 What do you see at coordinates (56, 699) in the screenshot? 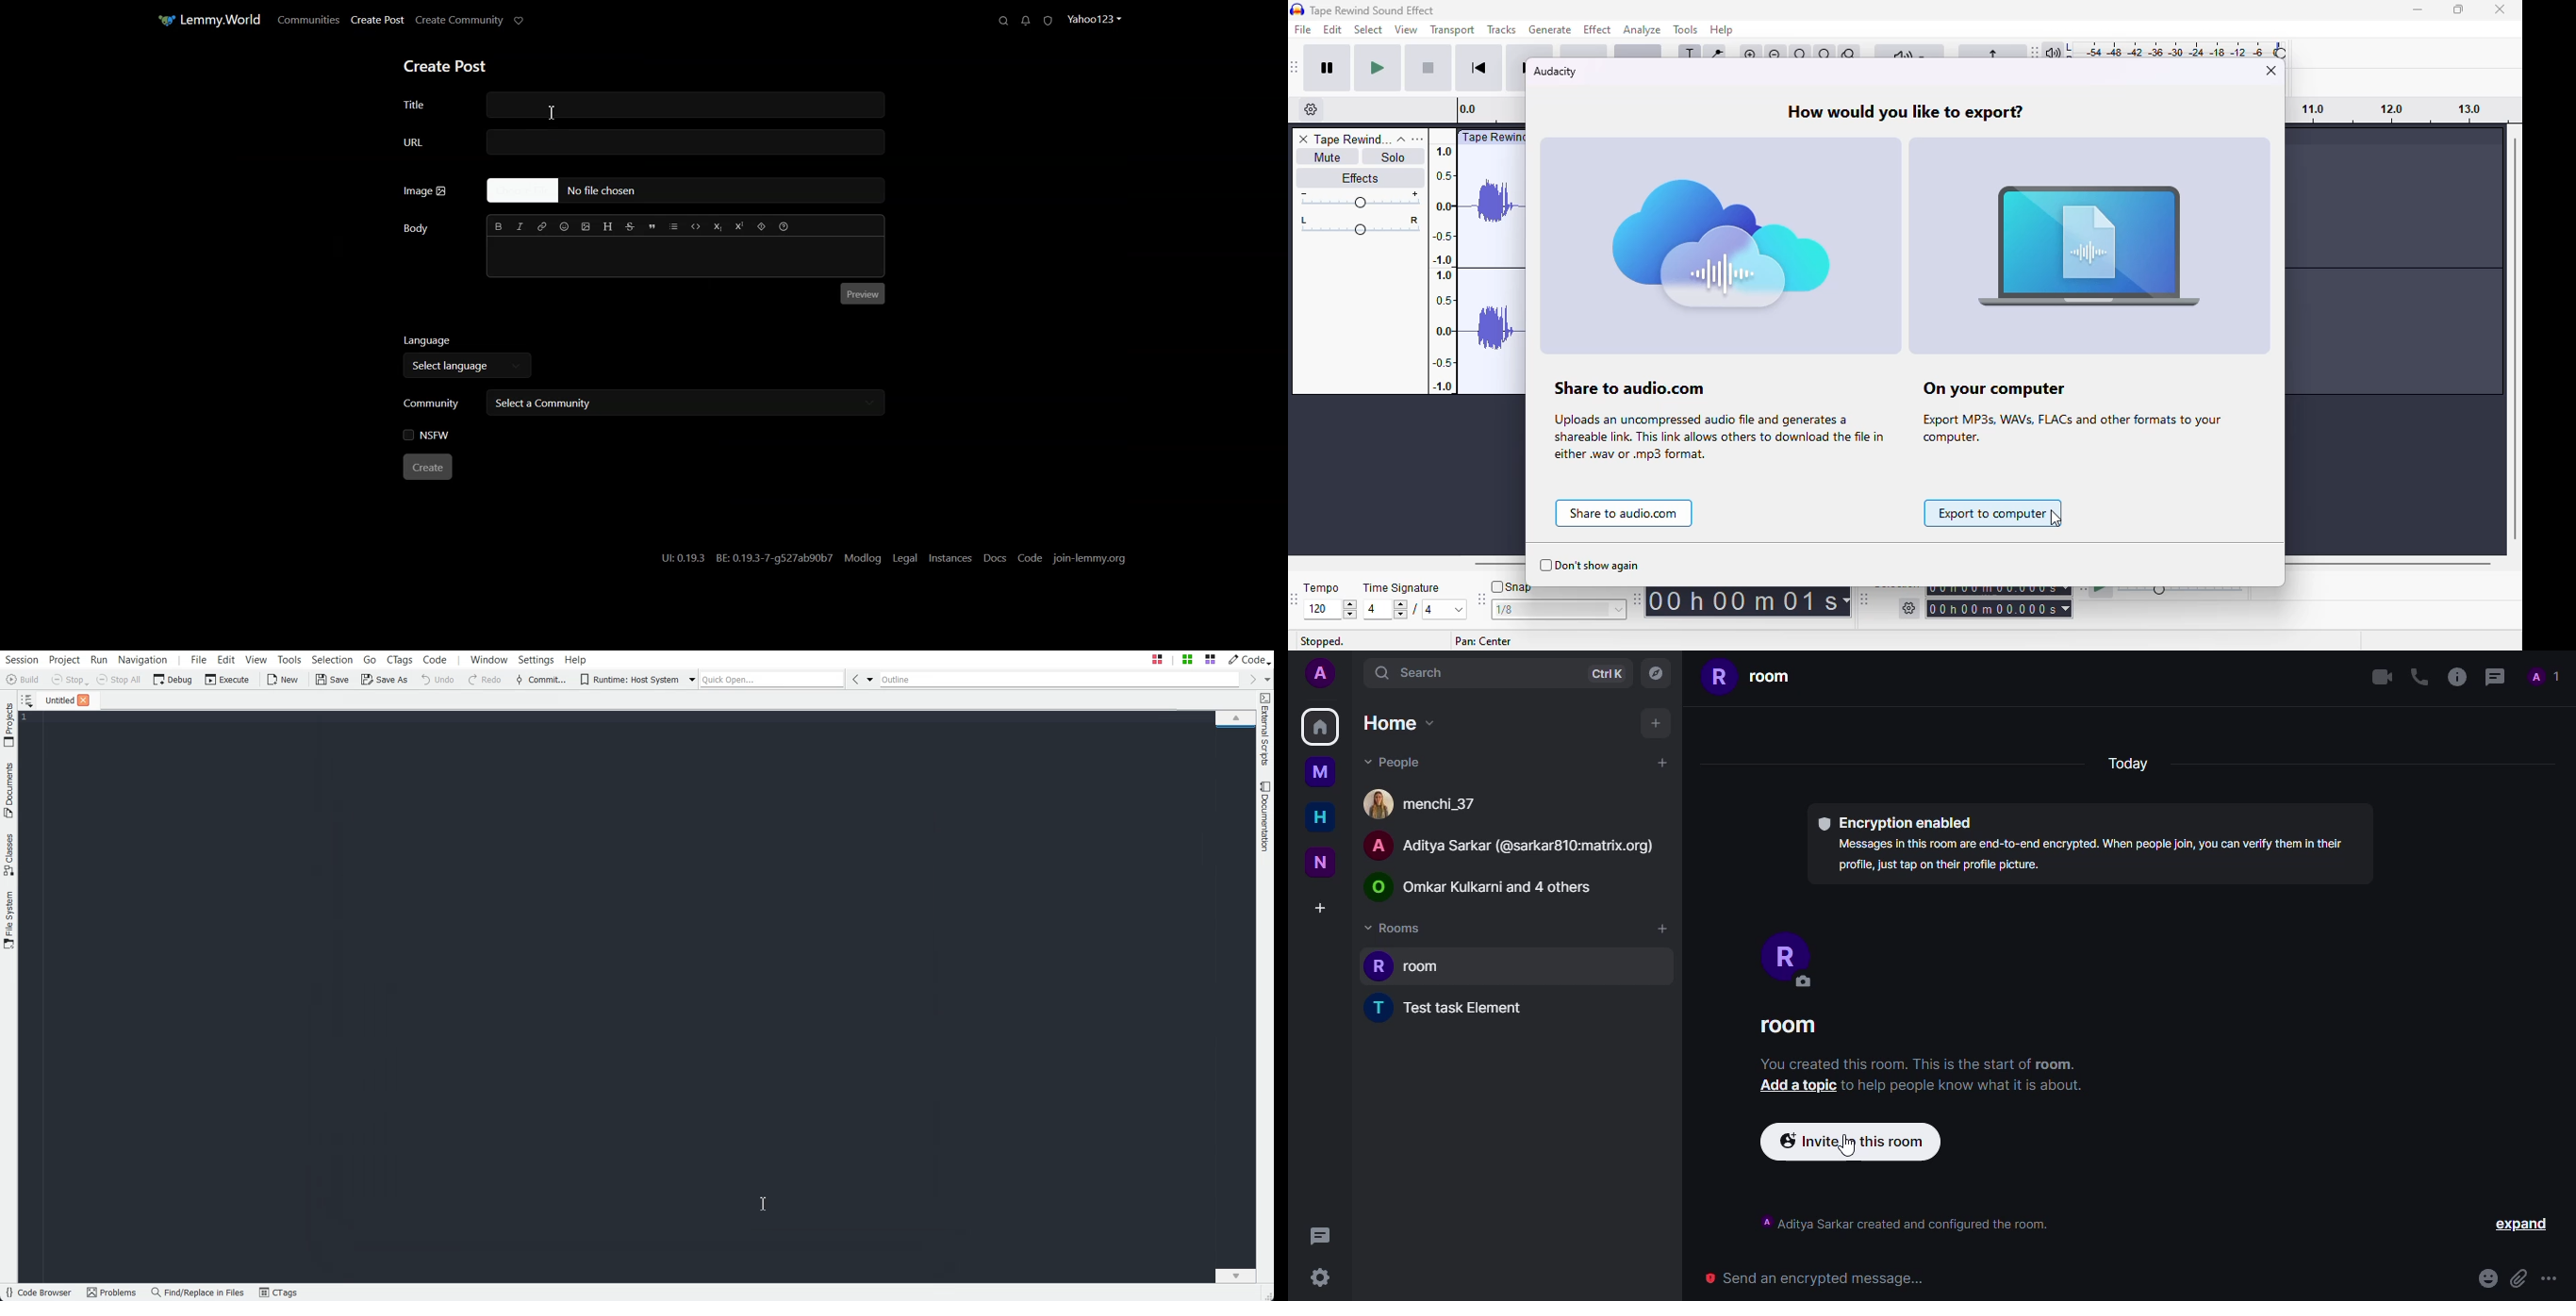
I see `File` at bounding box center [56, 699].